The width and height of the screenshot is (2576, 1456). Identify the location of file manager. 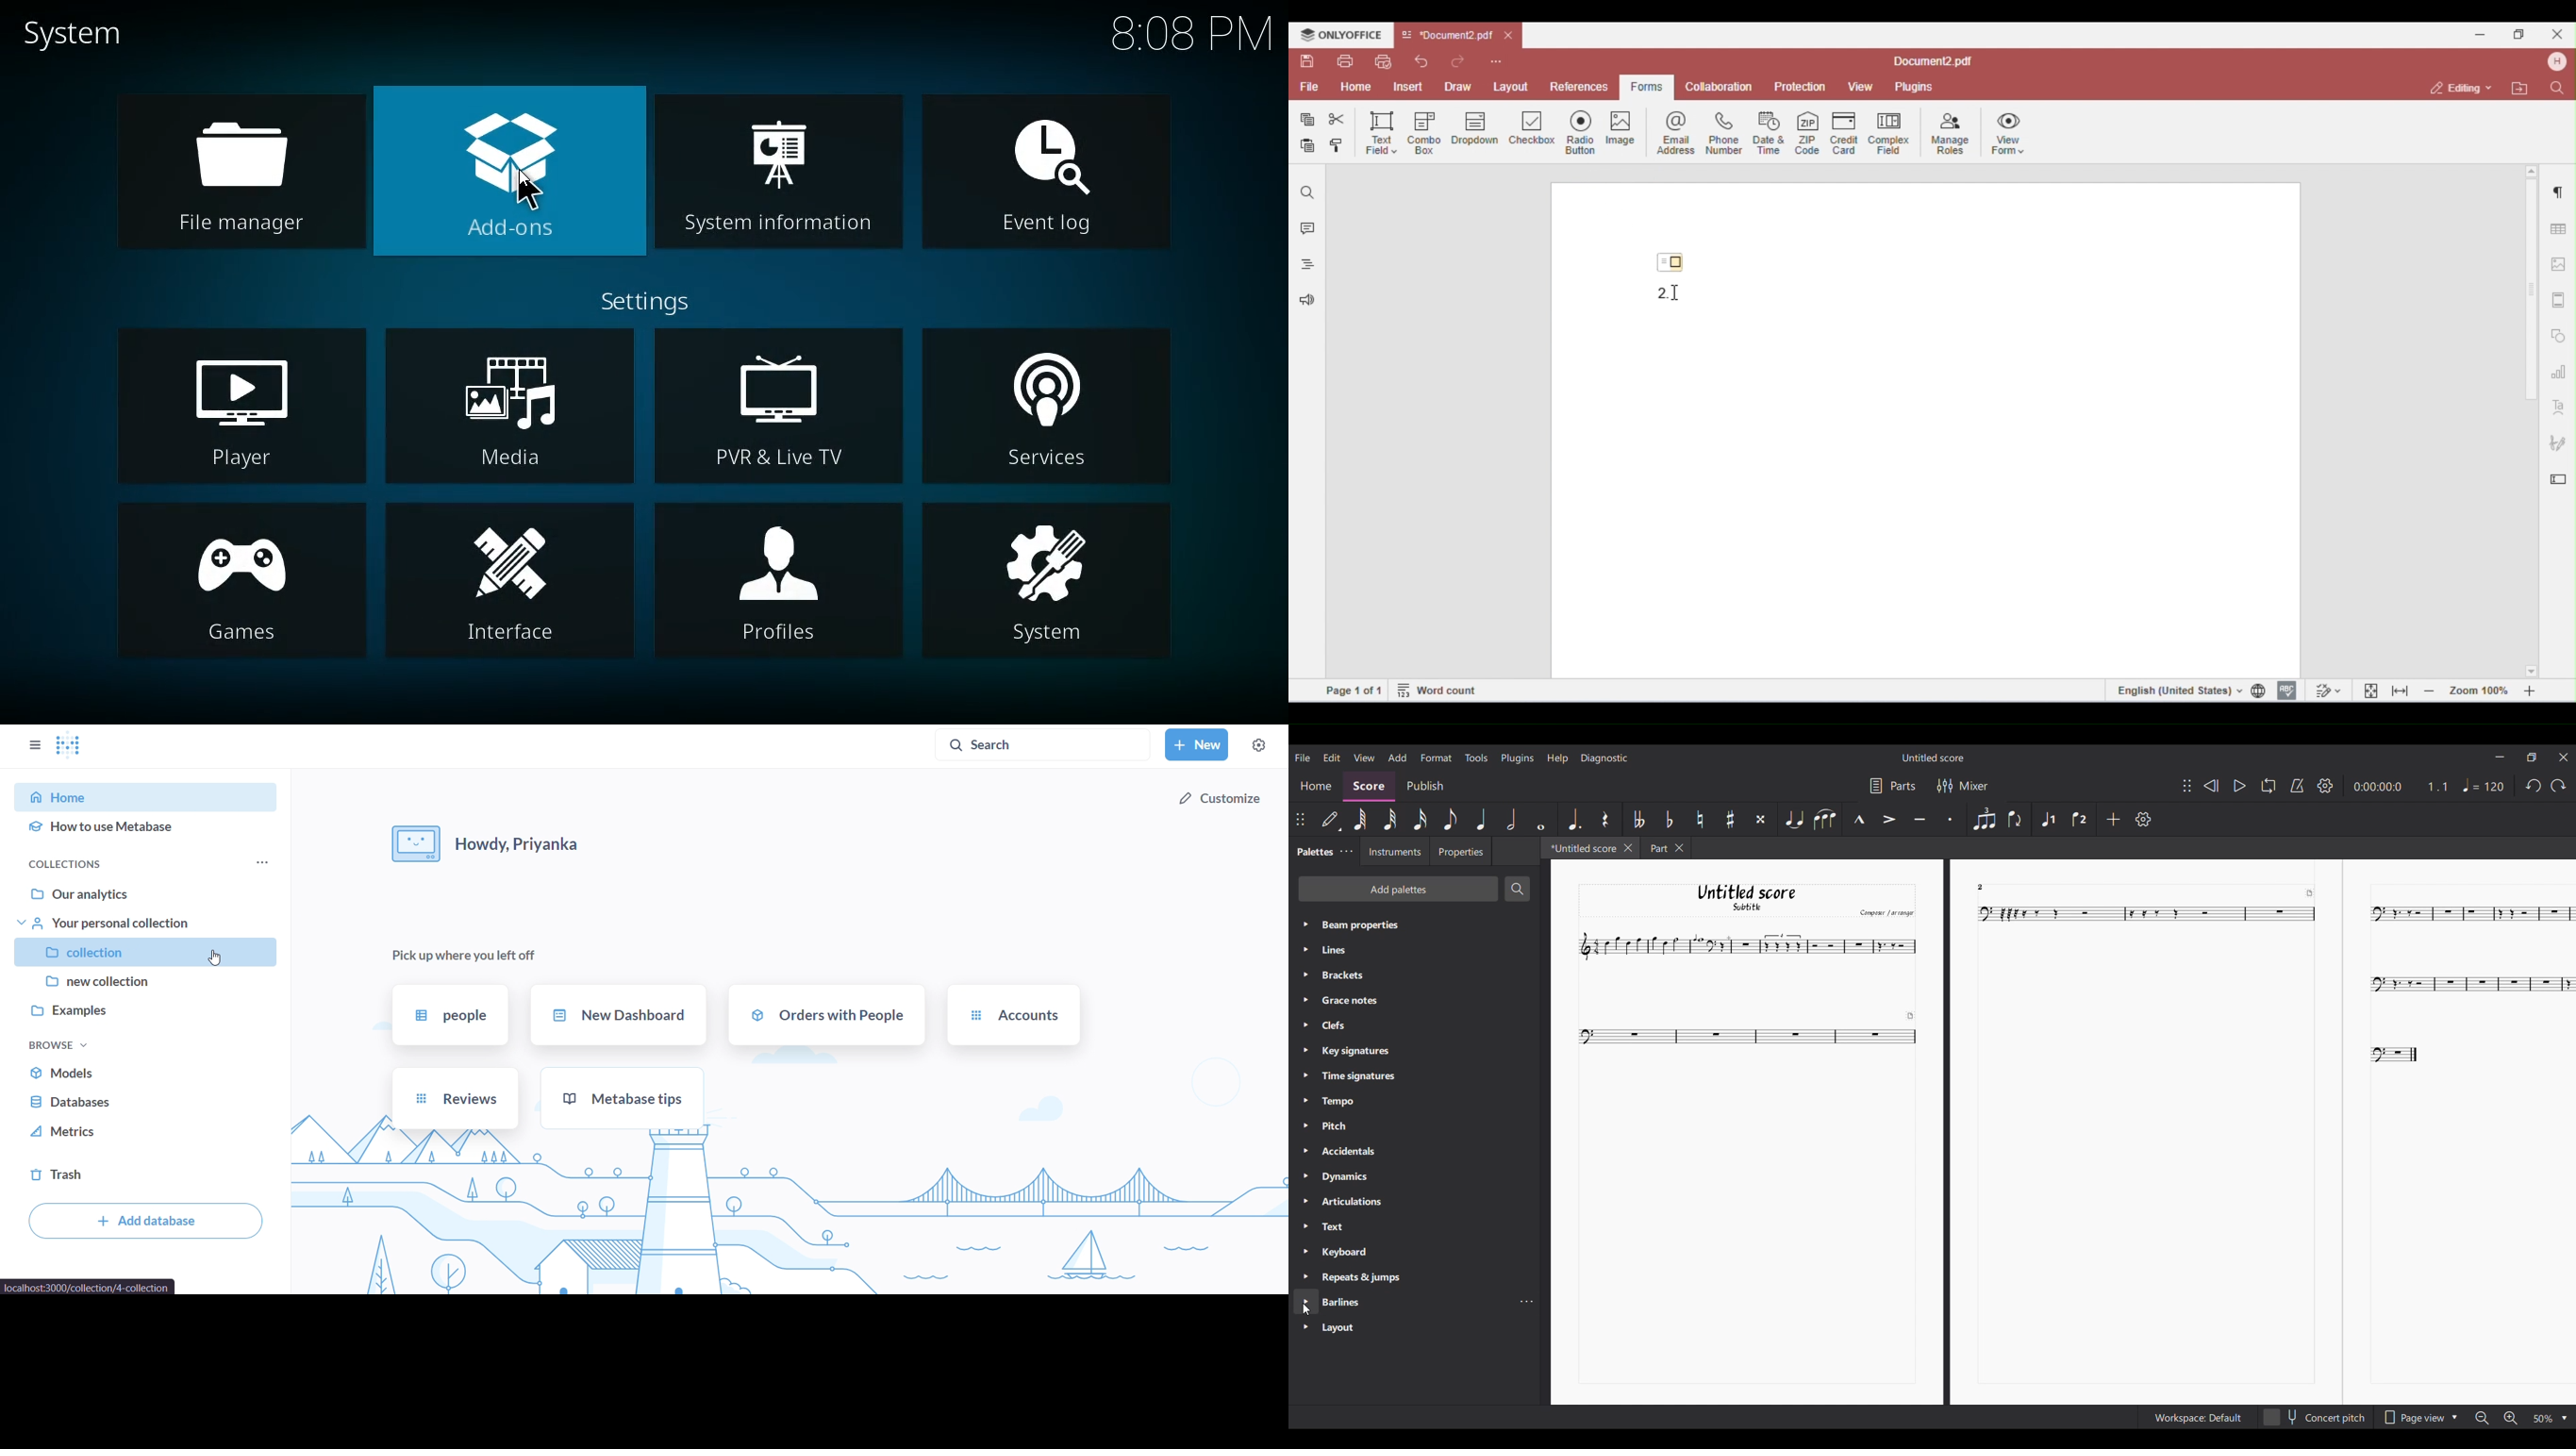
(234, 174).